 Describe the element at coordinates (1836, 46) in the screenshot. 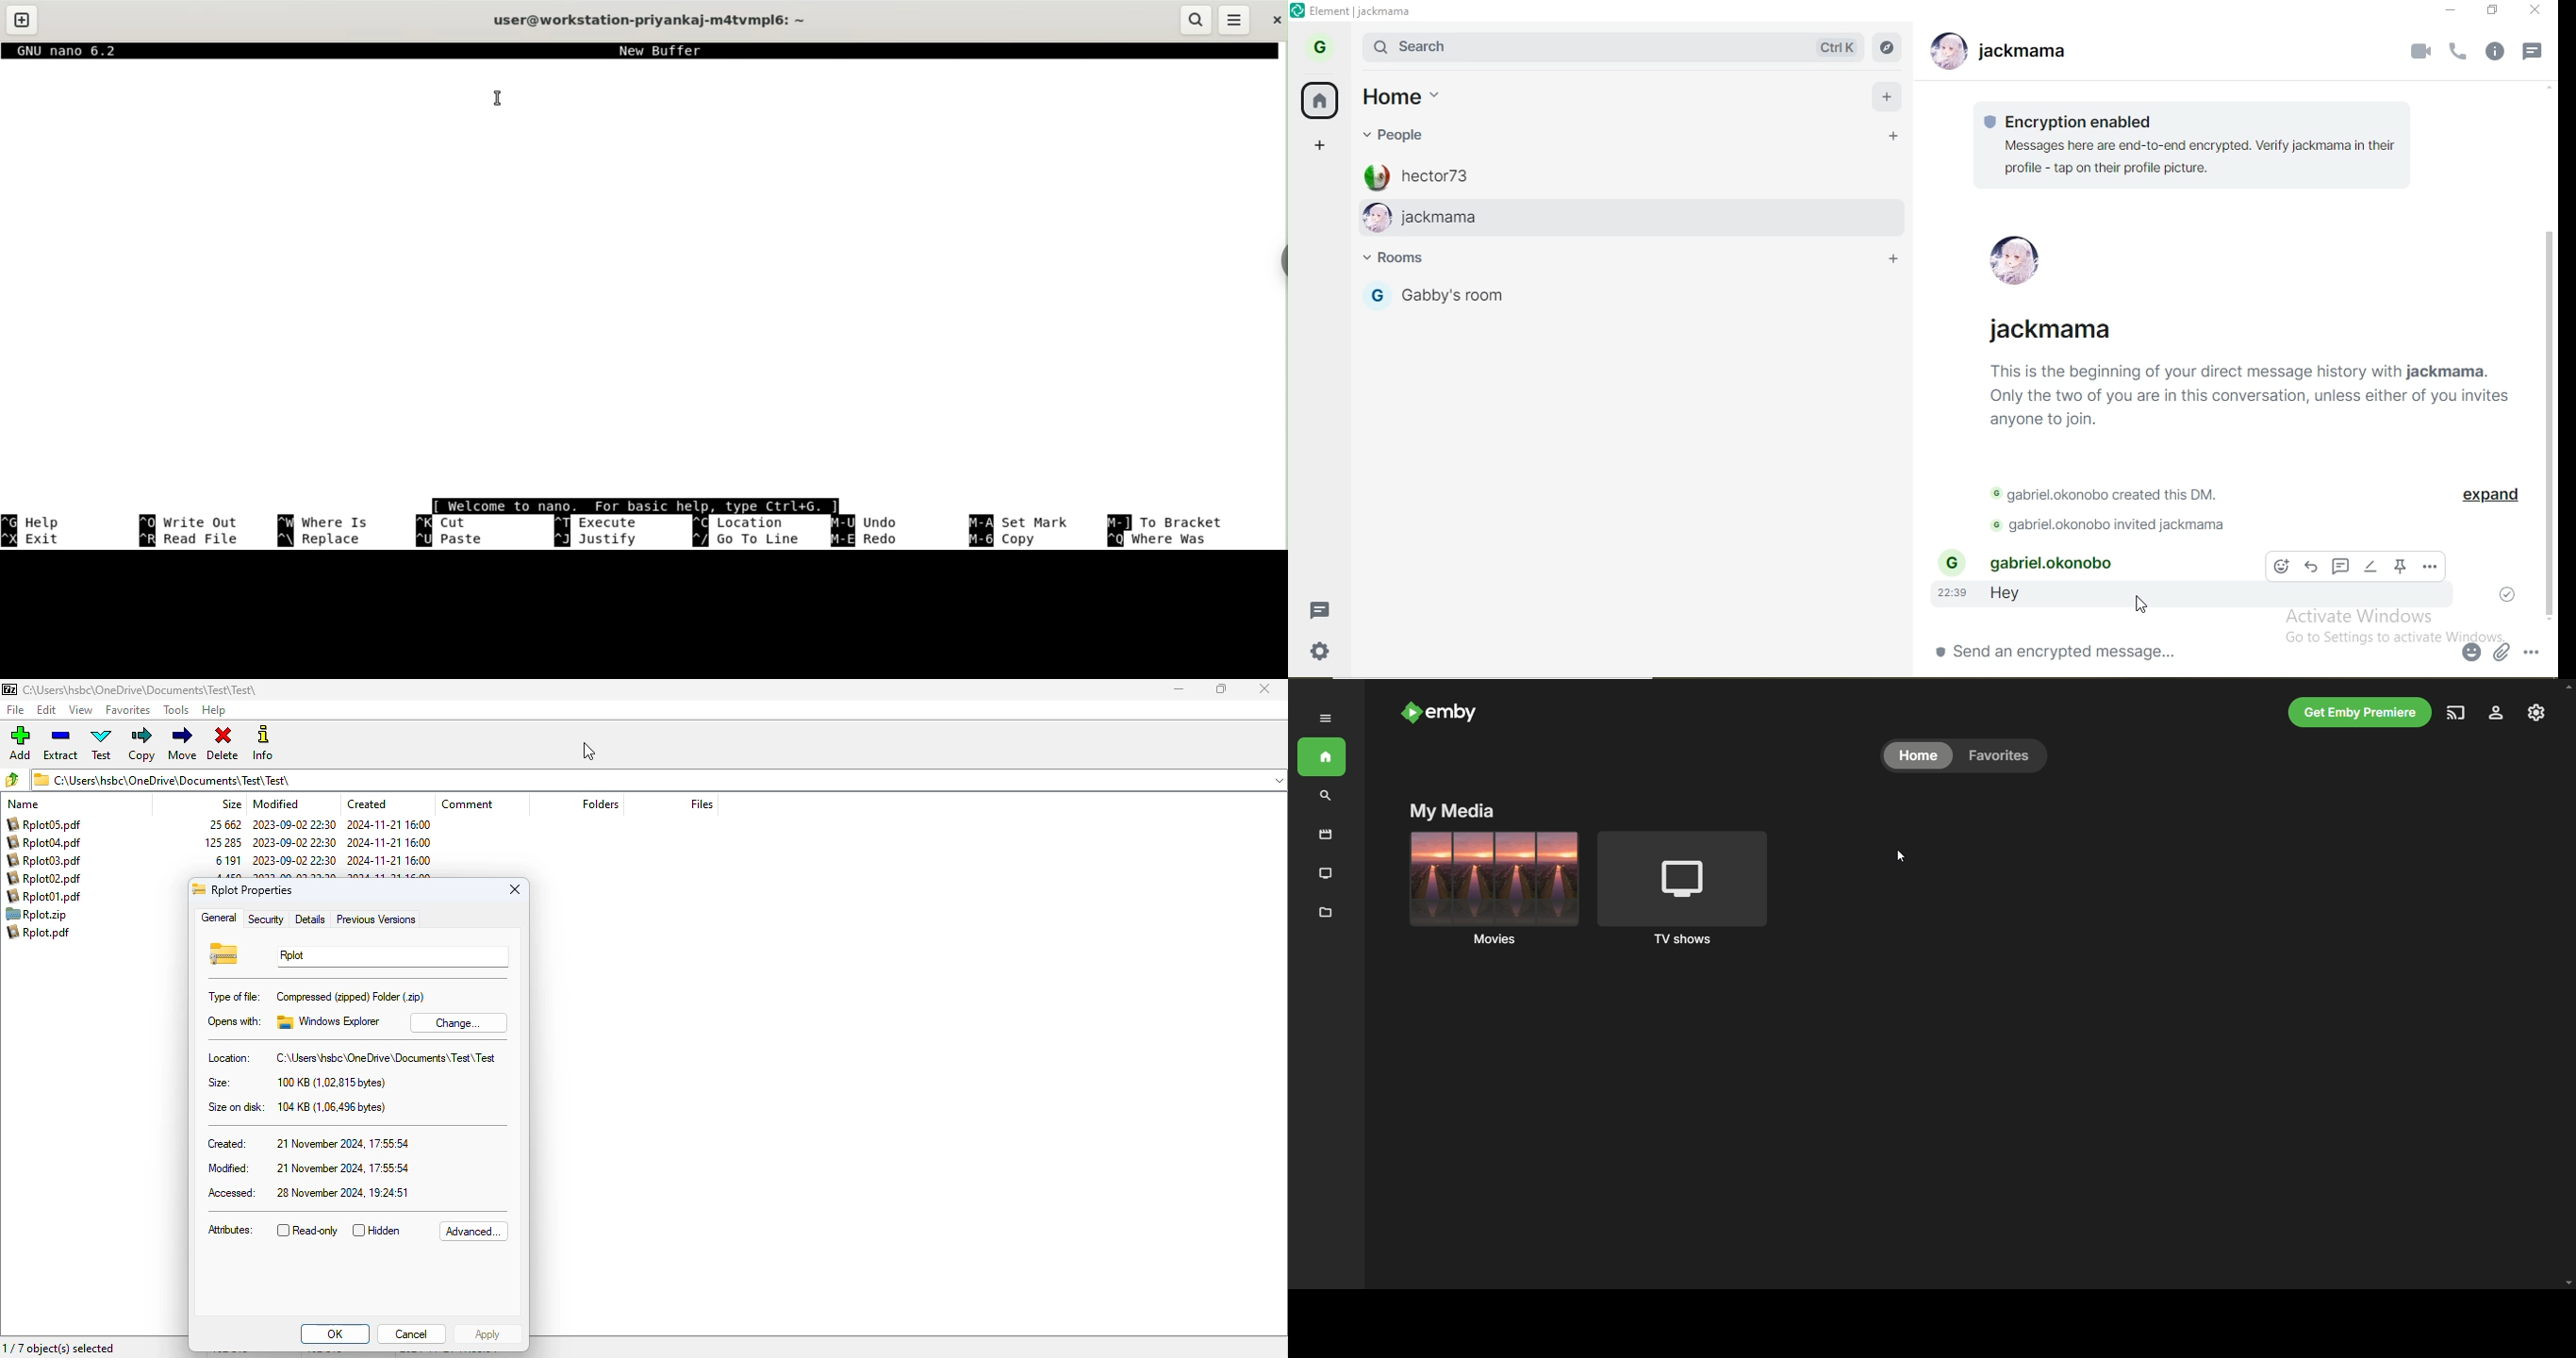

I see `ctrl k` at that location.